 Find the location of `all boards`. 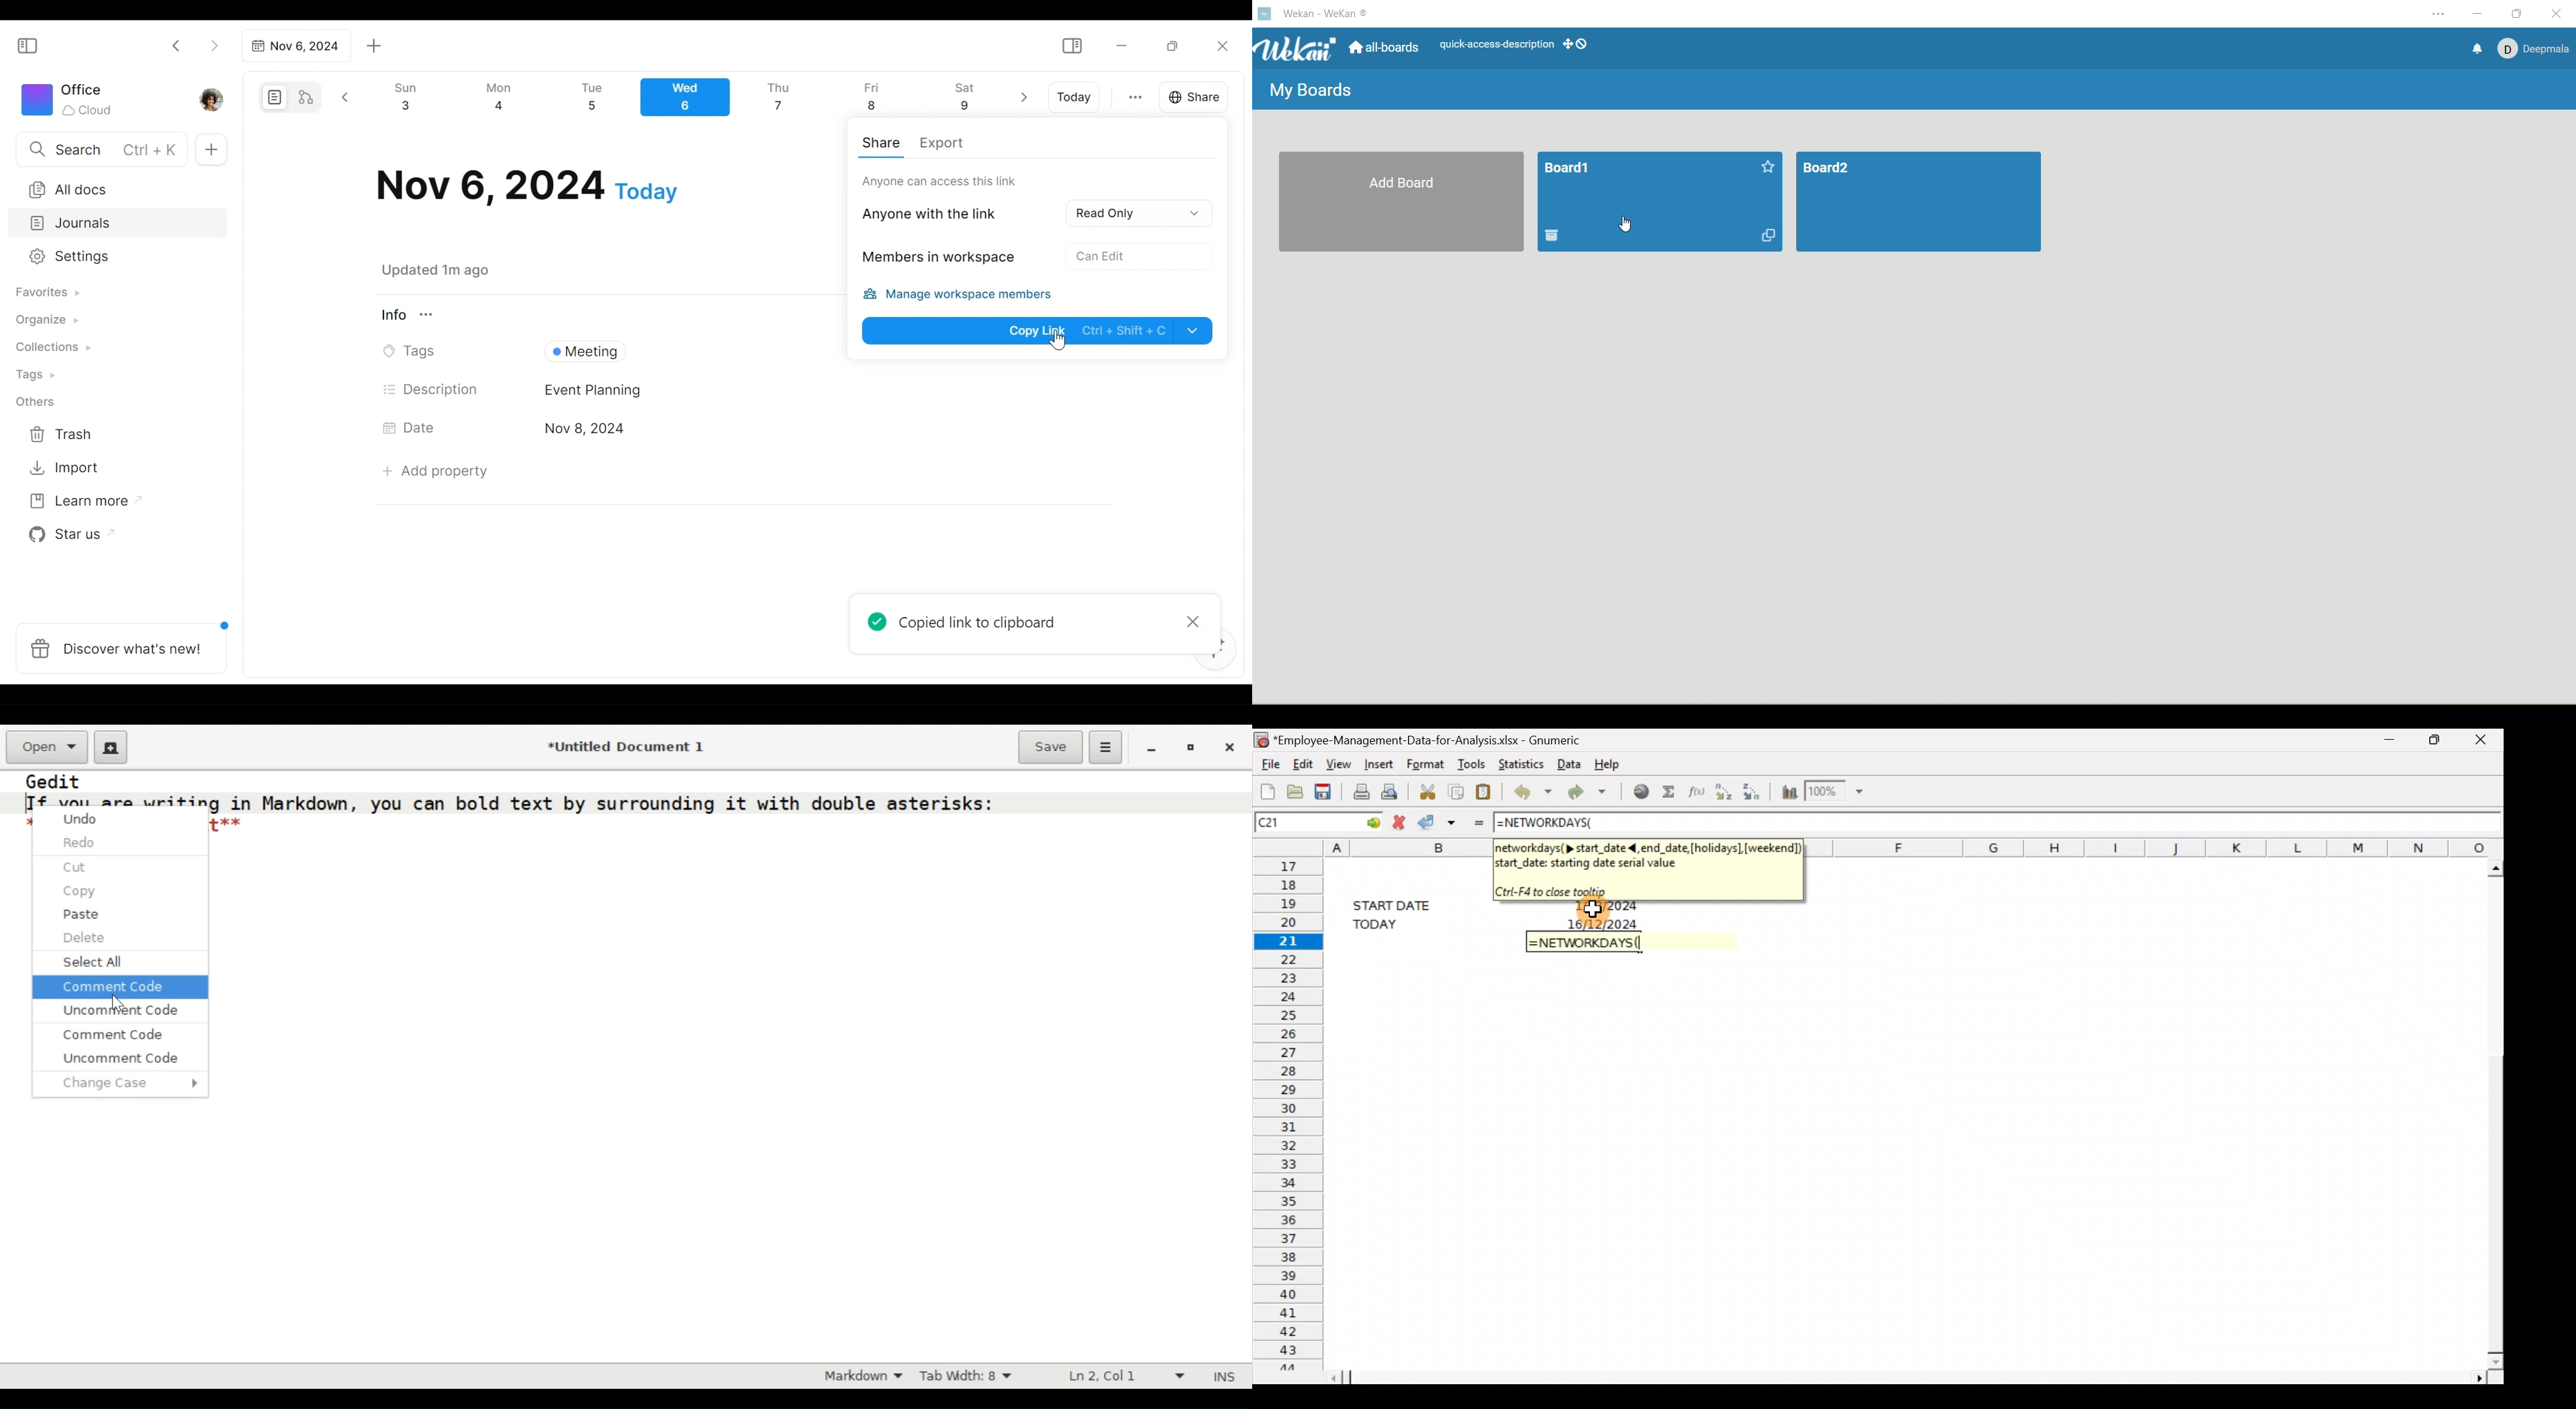

all boards is located at coordinates (1383, 45).